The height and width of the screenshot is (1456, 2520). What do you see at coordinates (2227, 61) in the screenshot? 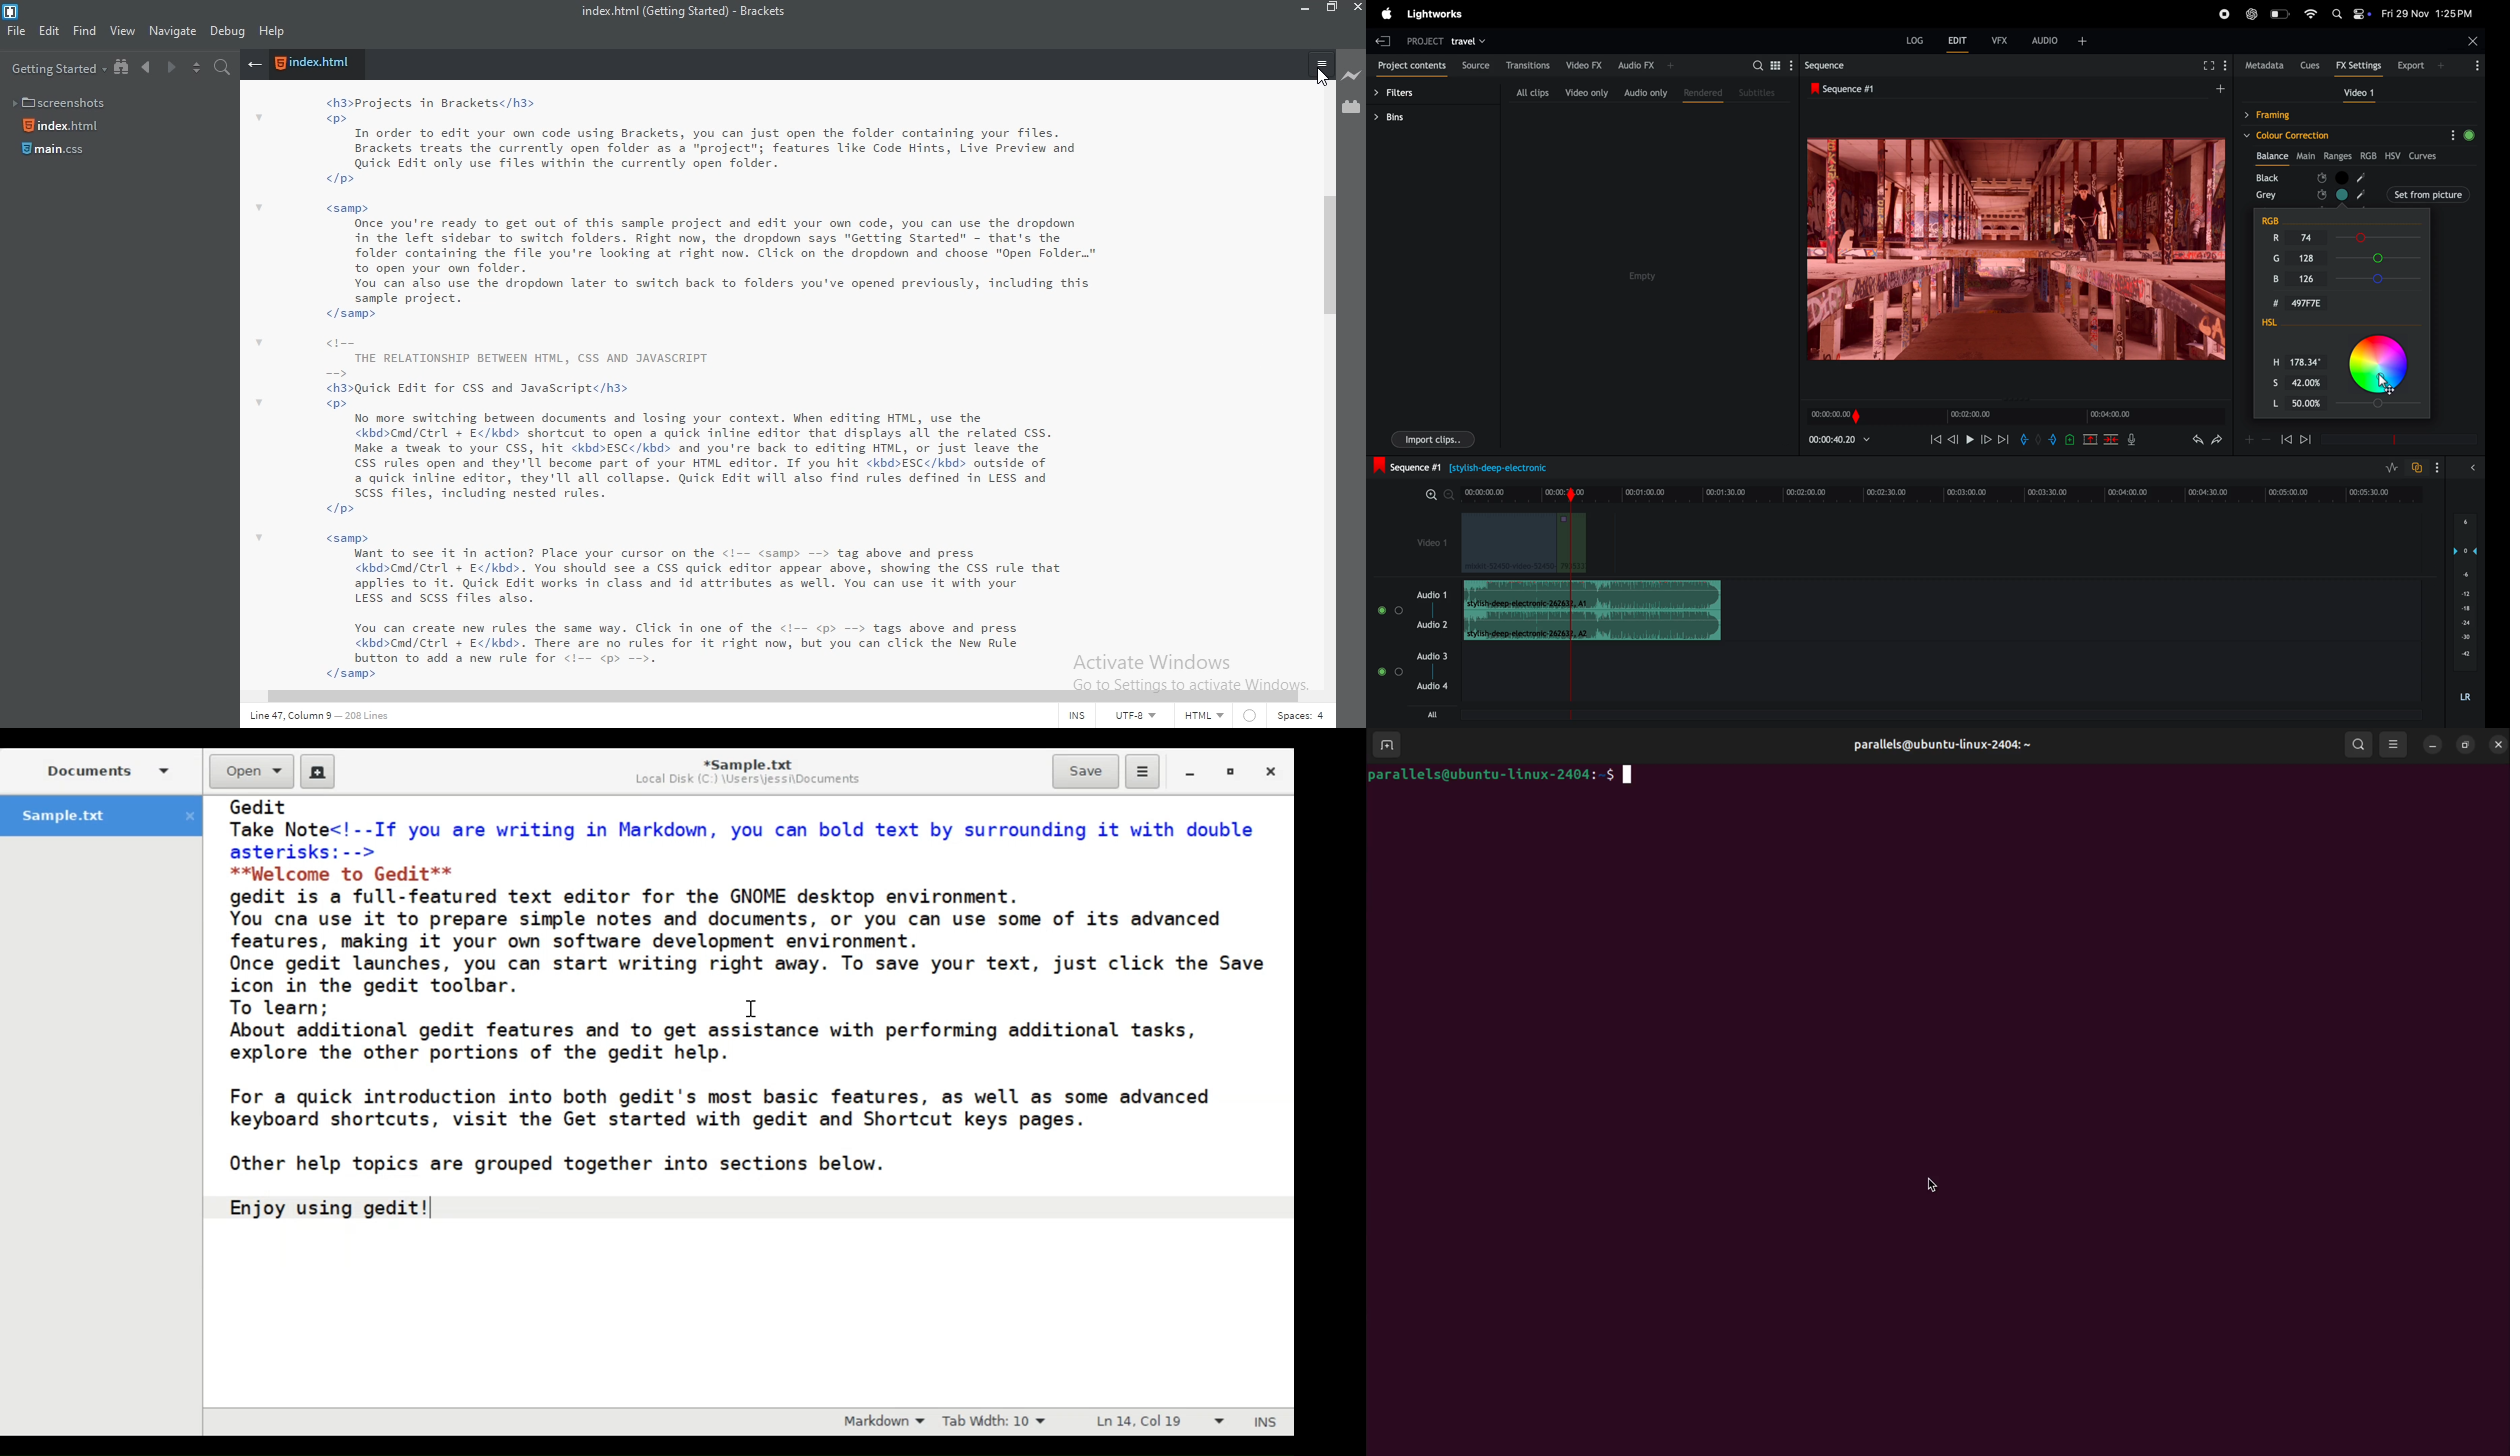
I see `show menu` at bounding box center [2227, 61].